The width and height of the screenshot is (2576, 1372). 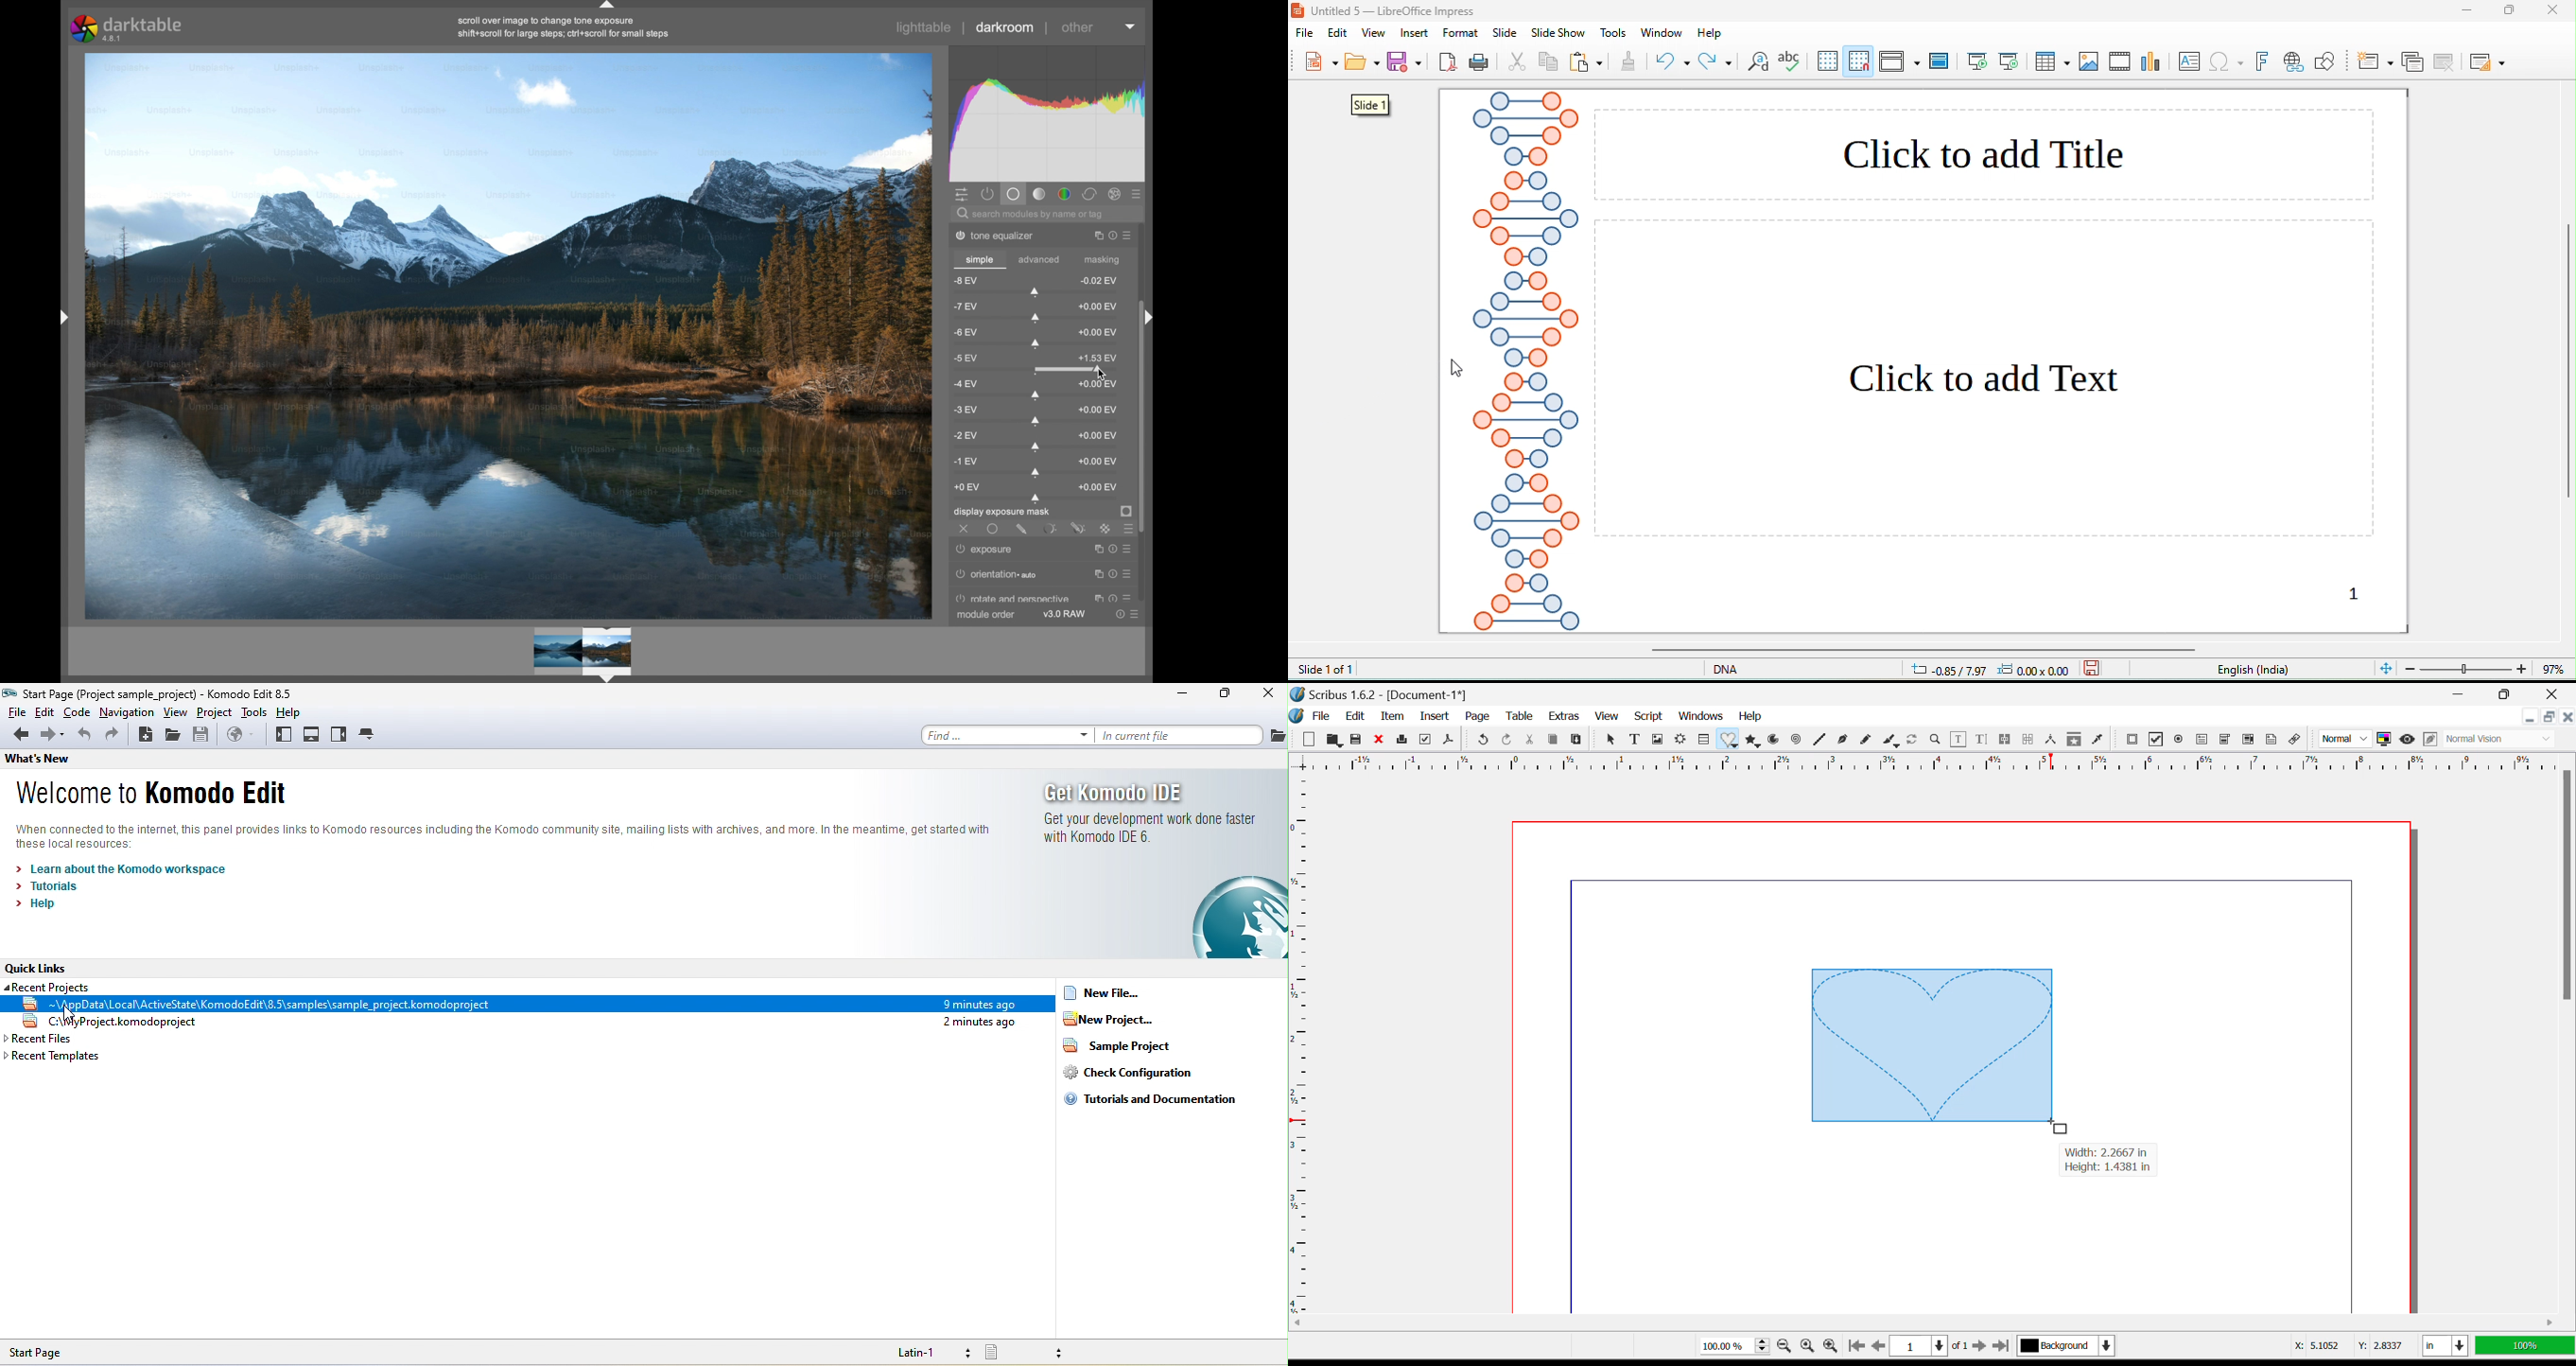 I want to click on undo, so click(x=1673, y=61).